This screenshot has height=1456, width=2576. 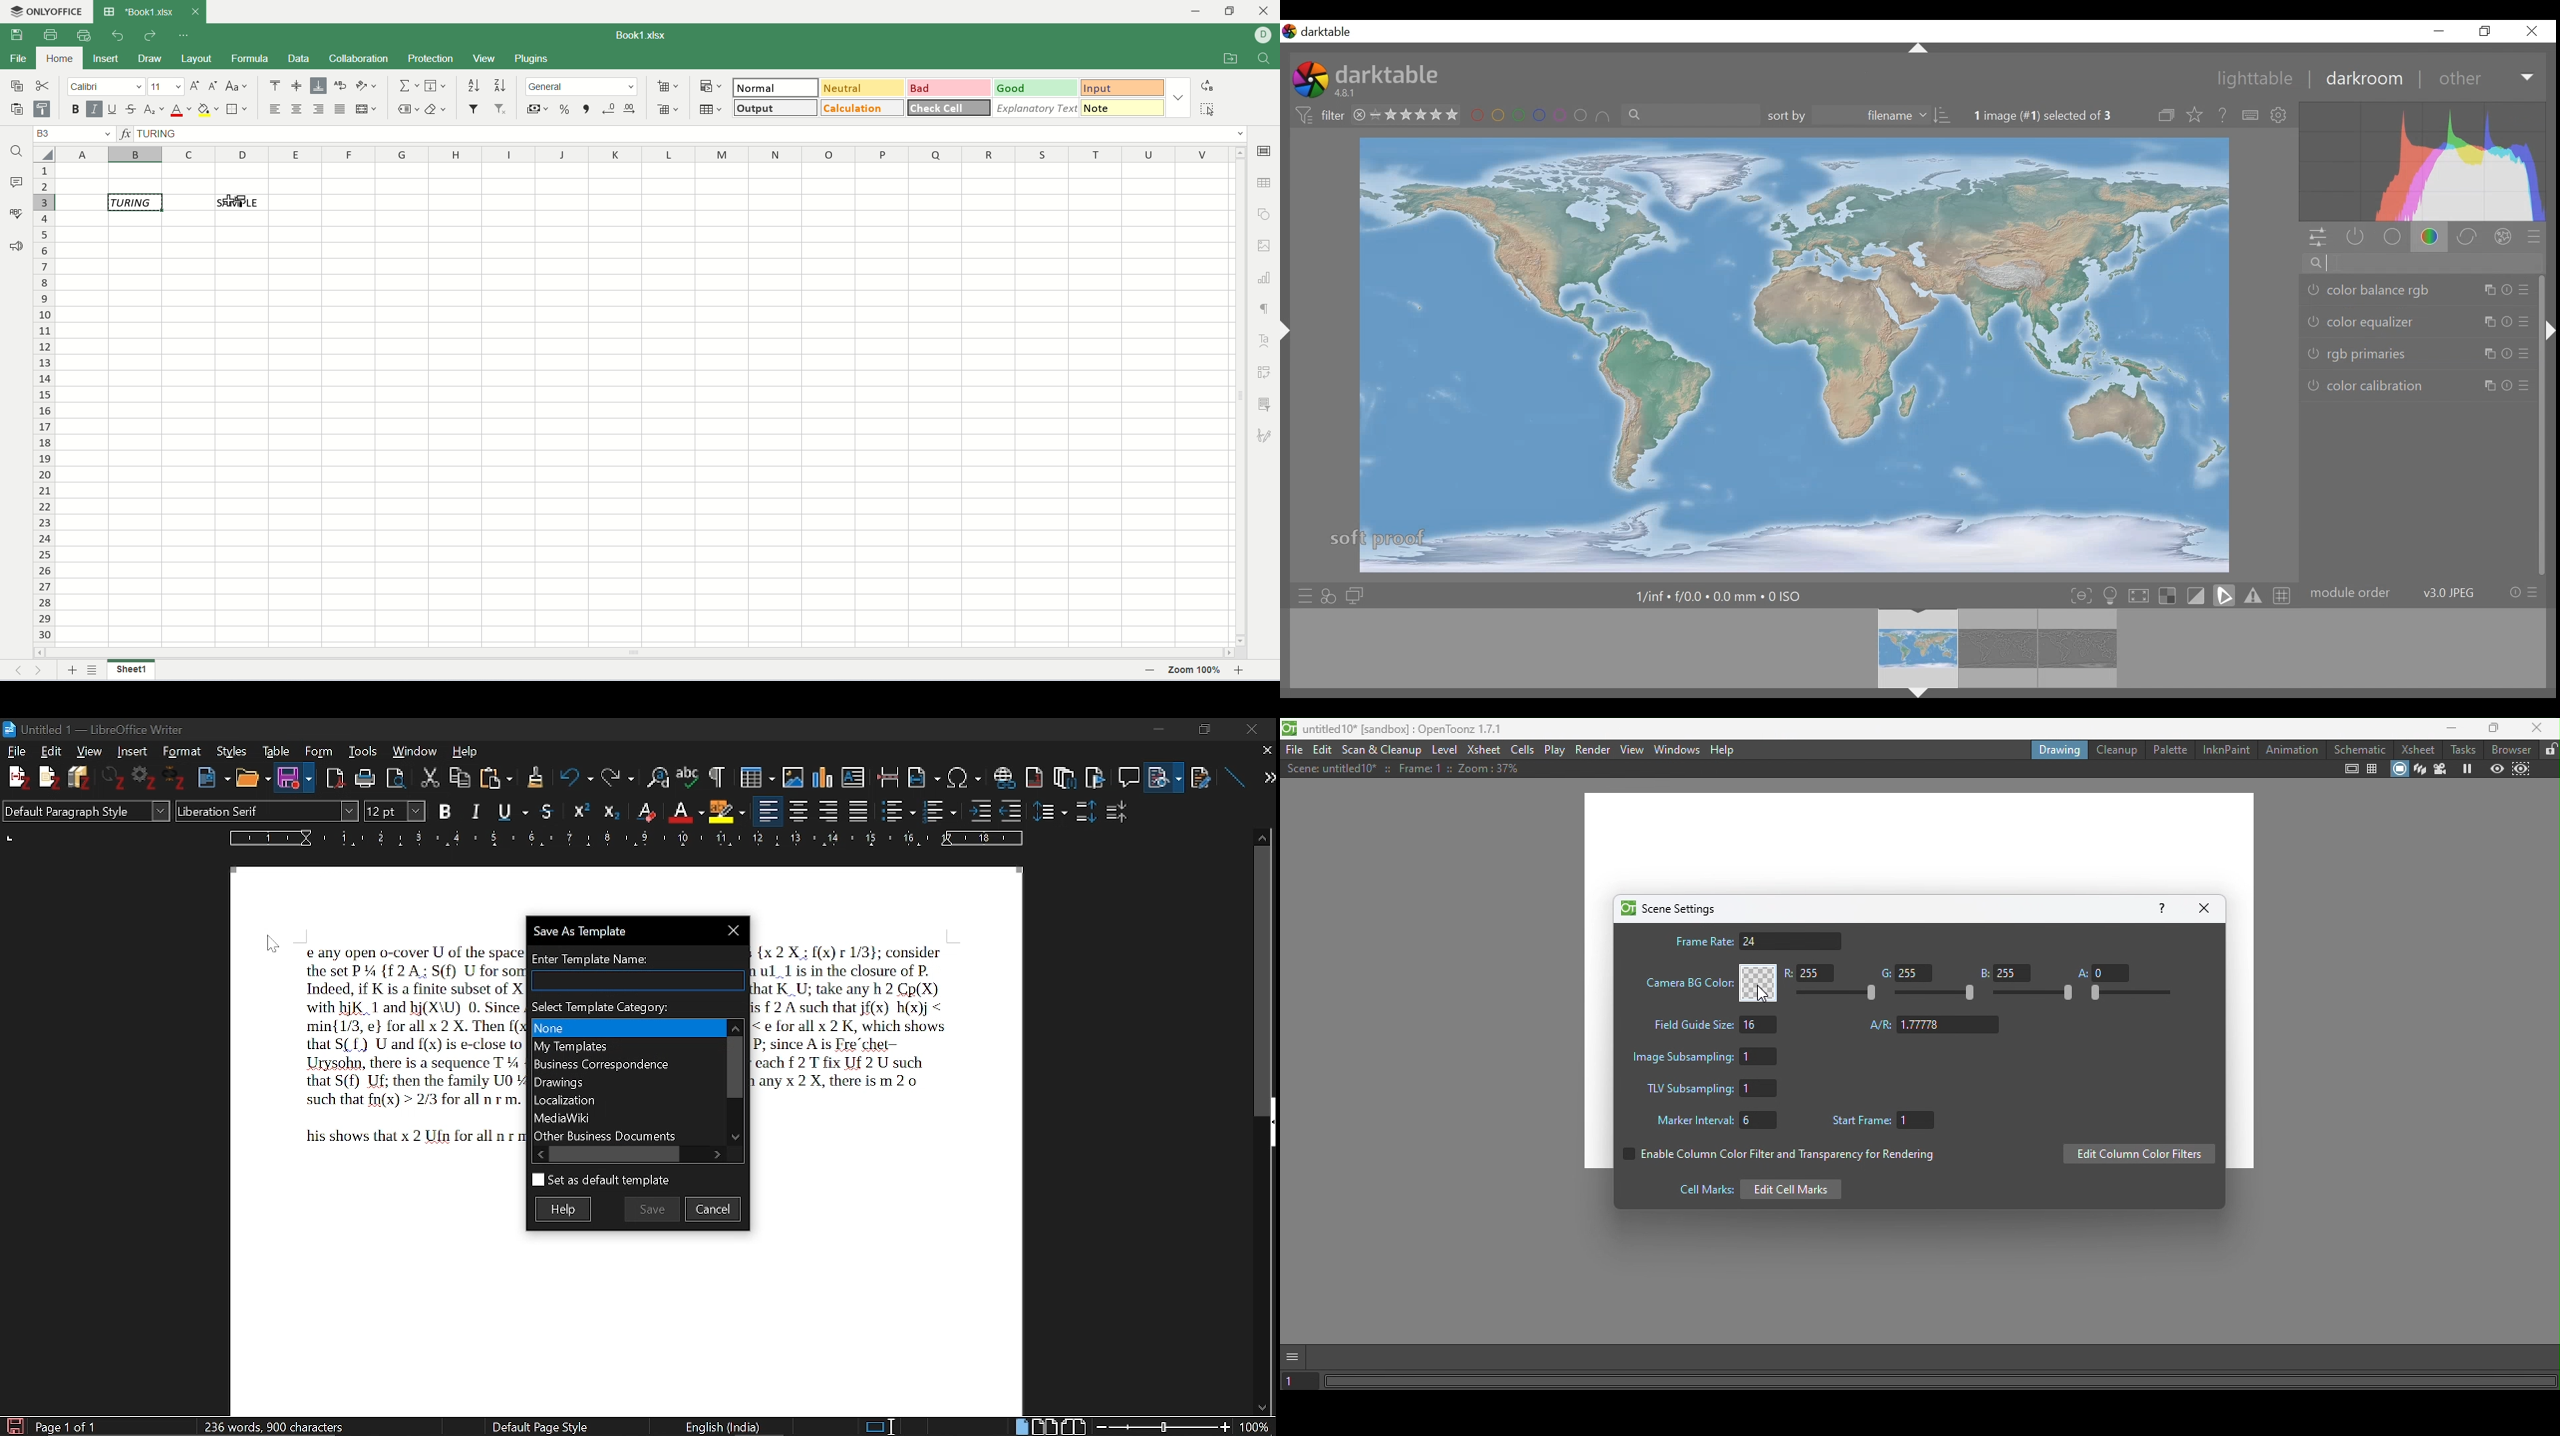 I want to click on Save Files, so click(x=82, y=778).